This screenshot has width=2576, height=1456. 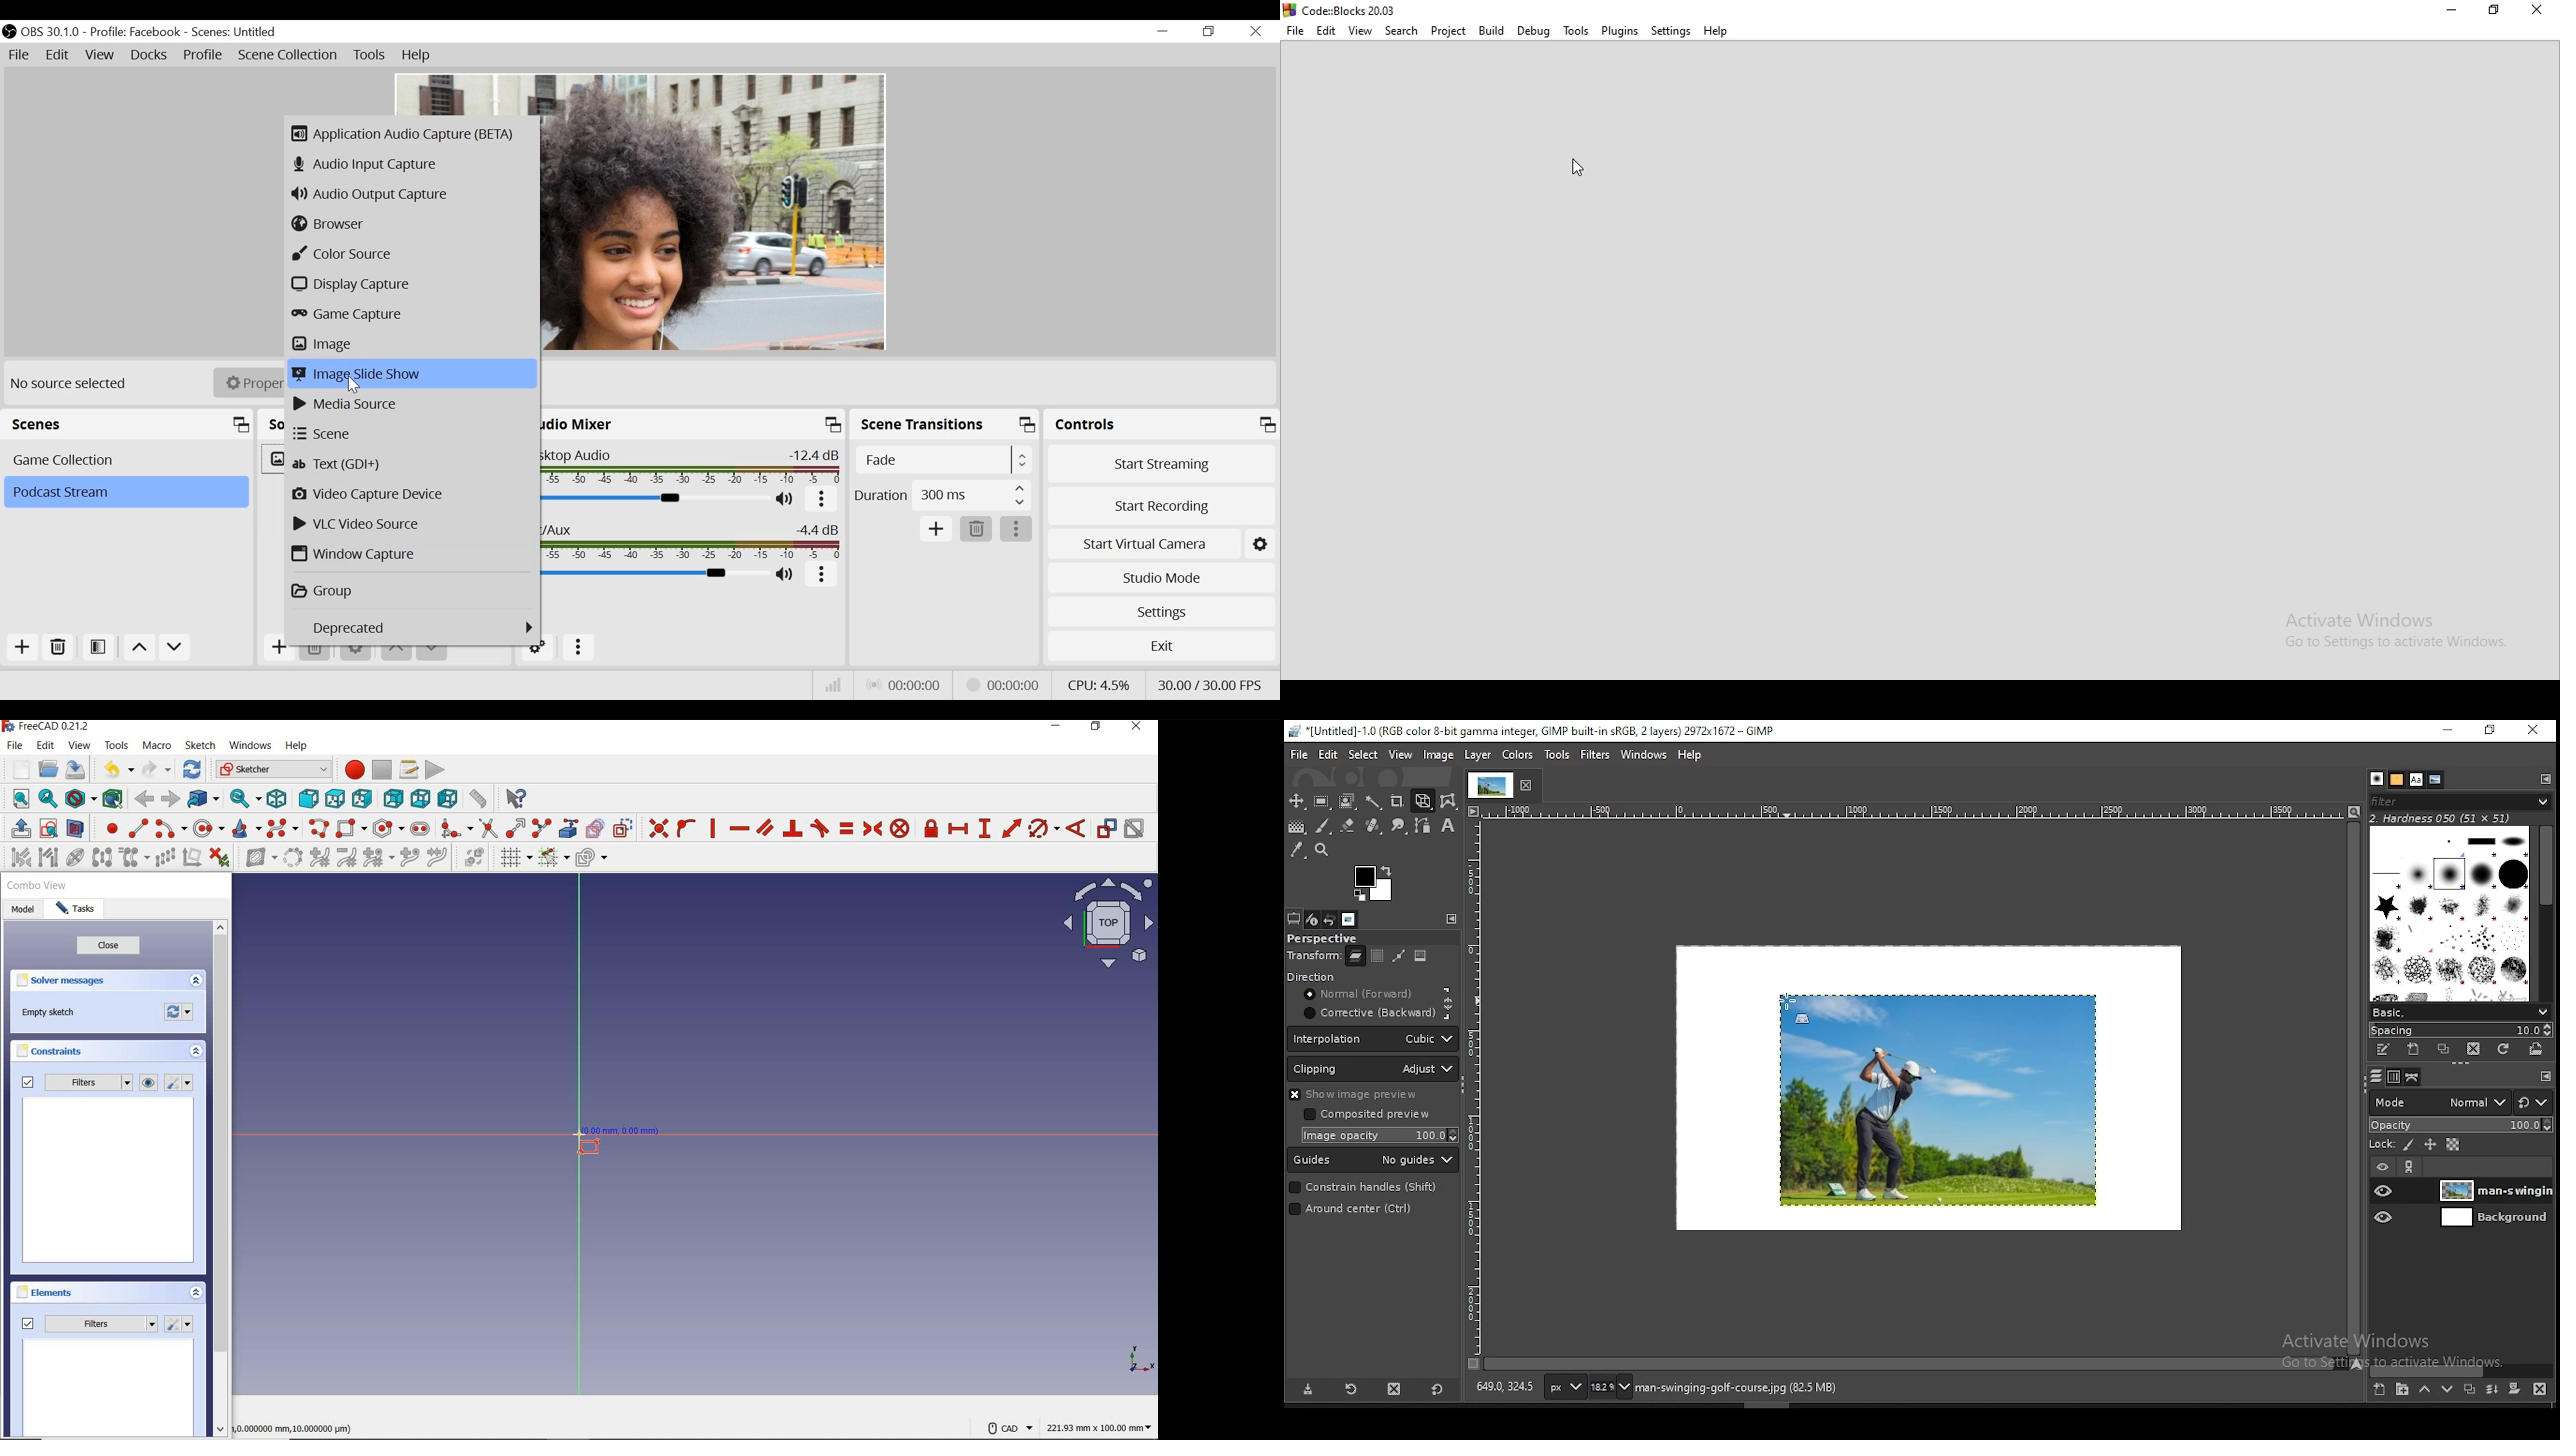 I want to click on constrain lock, so click(x=932, y=828).